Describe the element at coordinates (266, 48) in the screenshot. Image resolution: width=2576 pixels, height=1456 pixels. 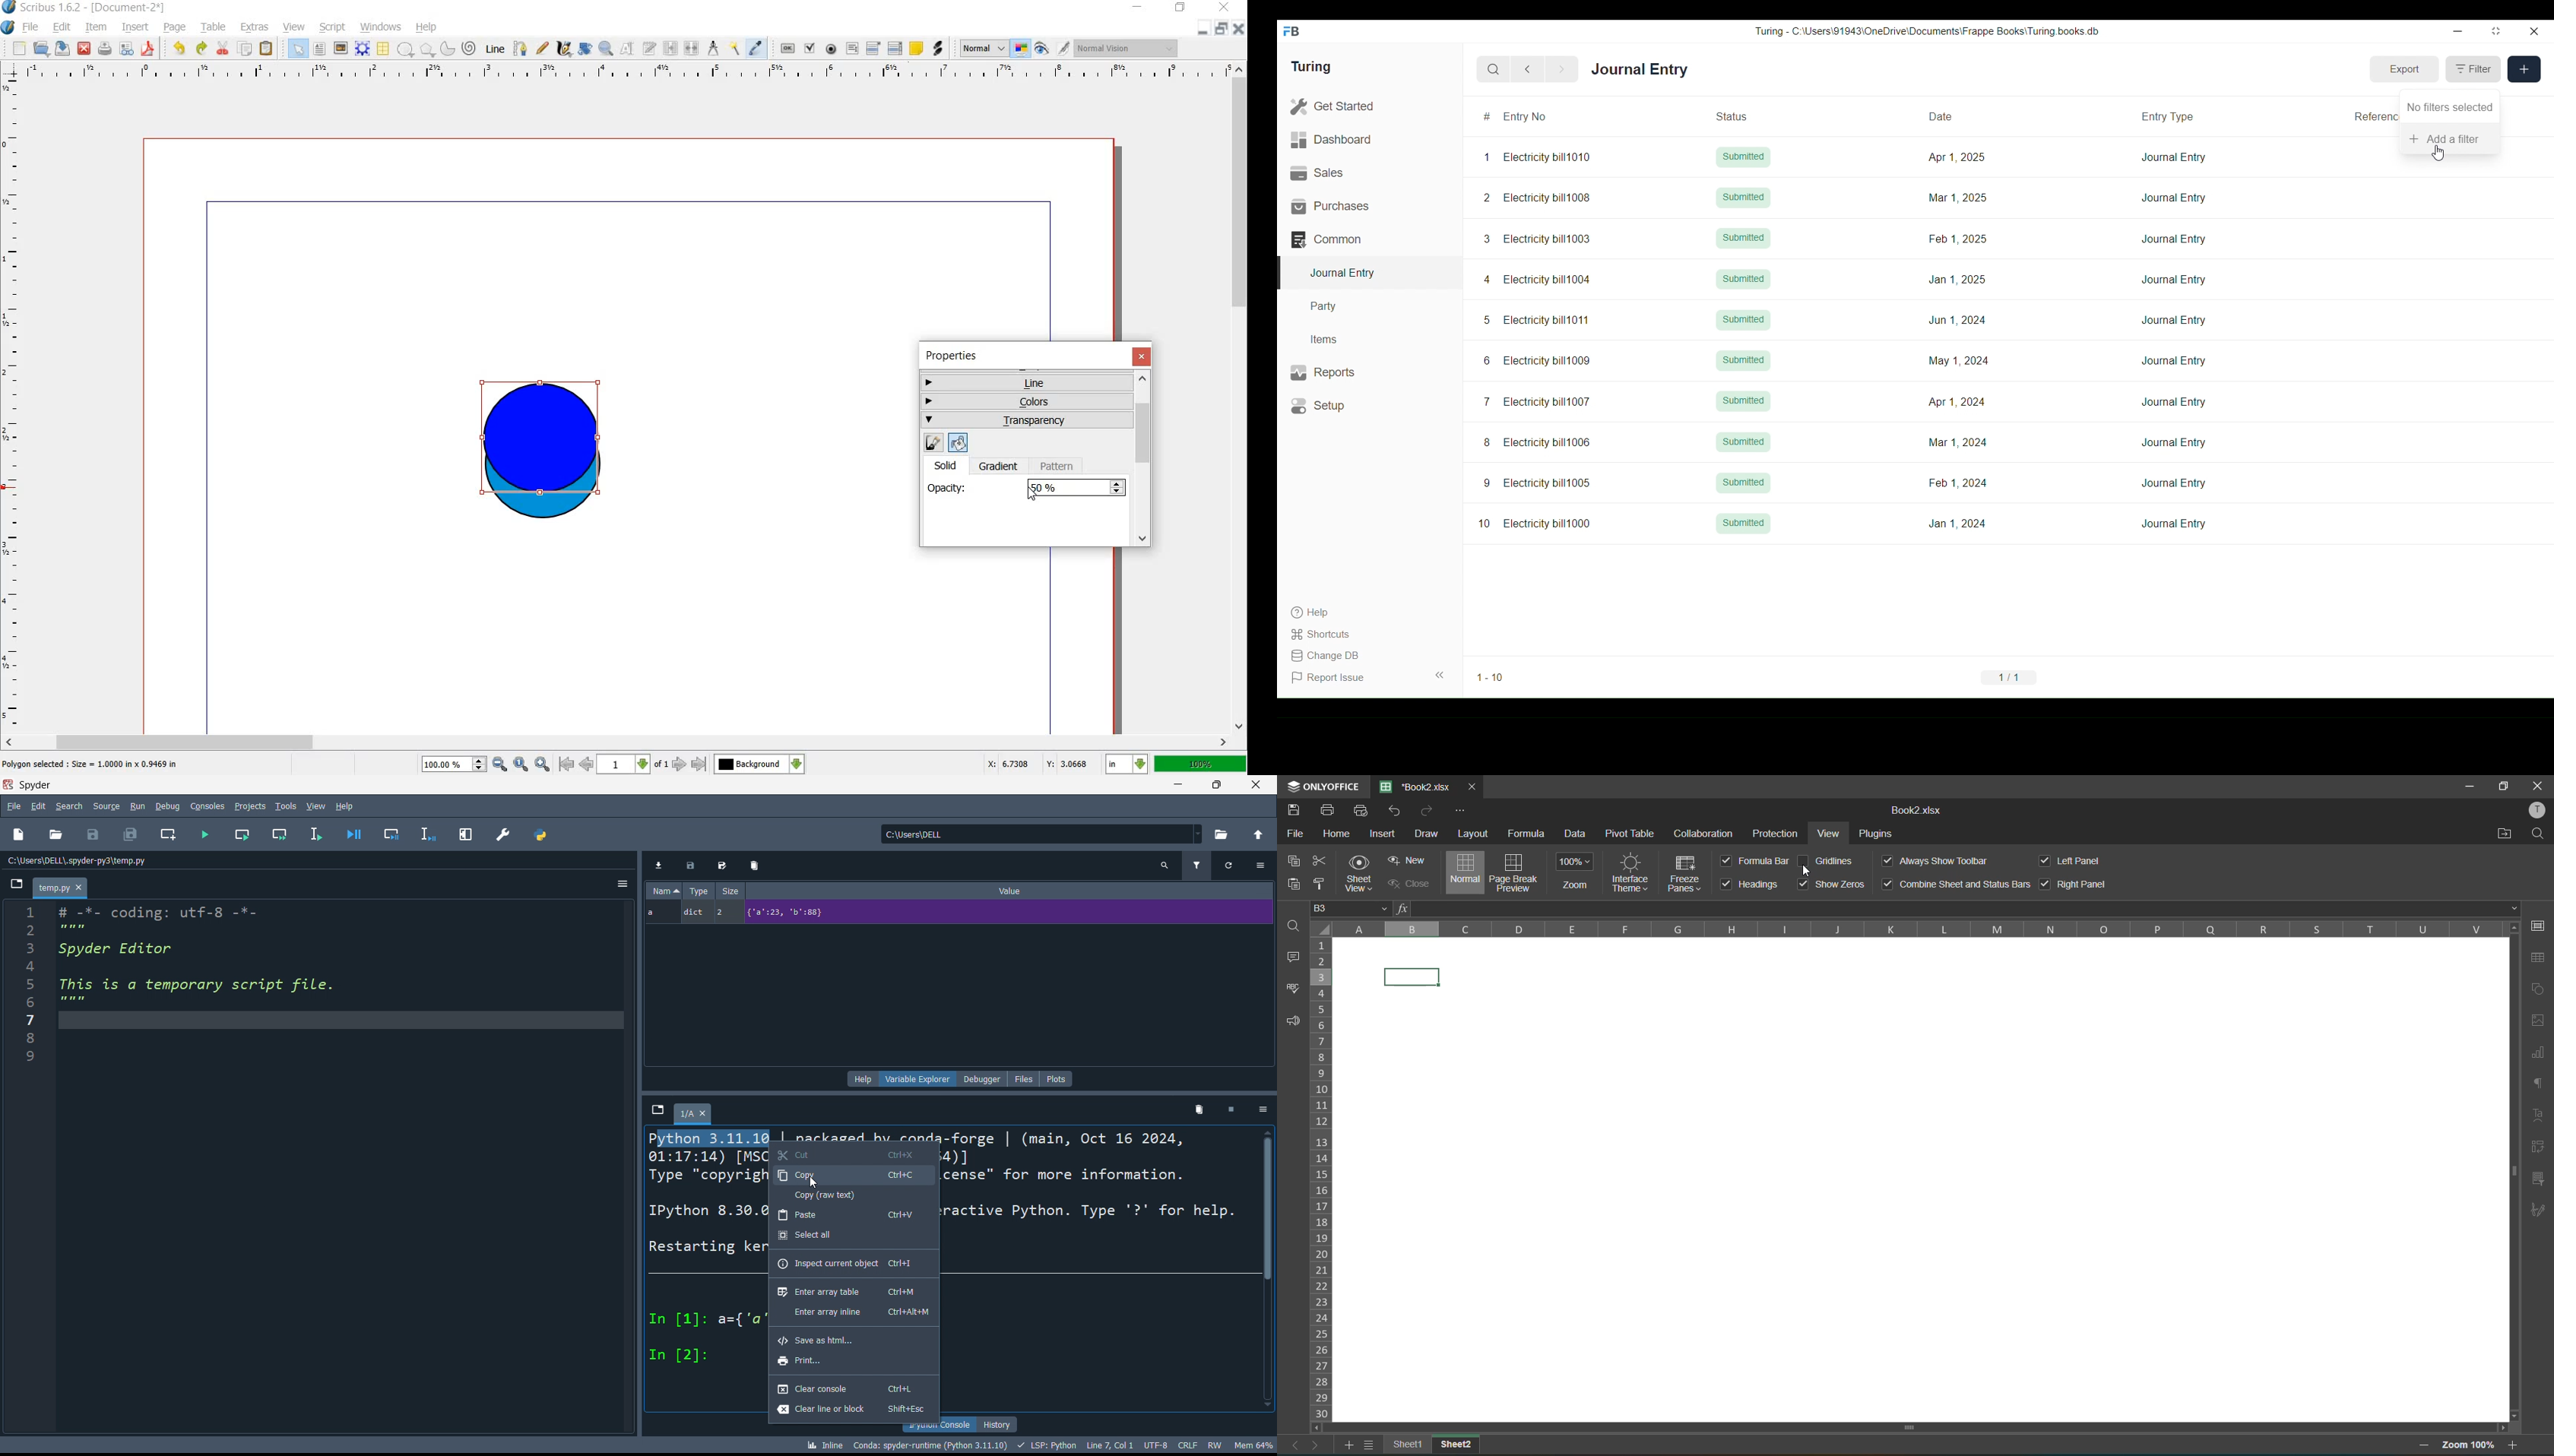
I see `paste` at that location.